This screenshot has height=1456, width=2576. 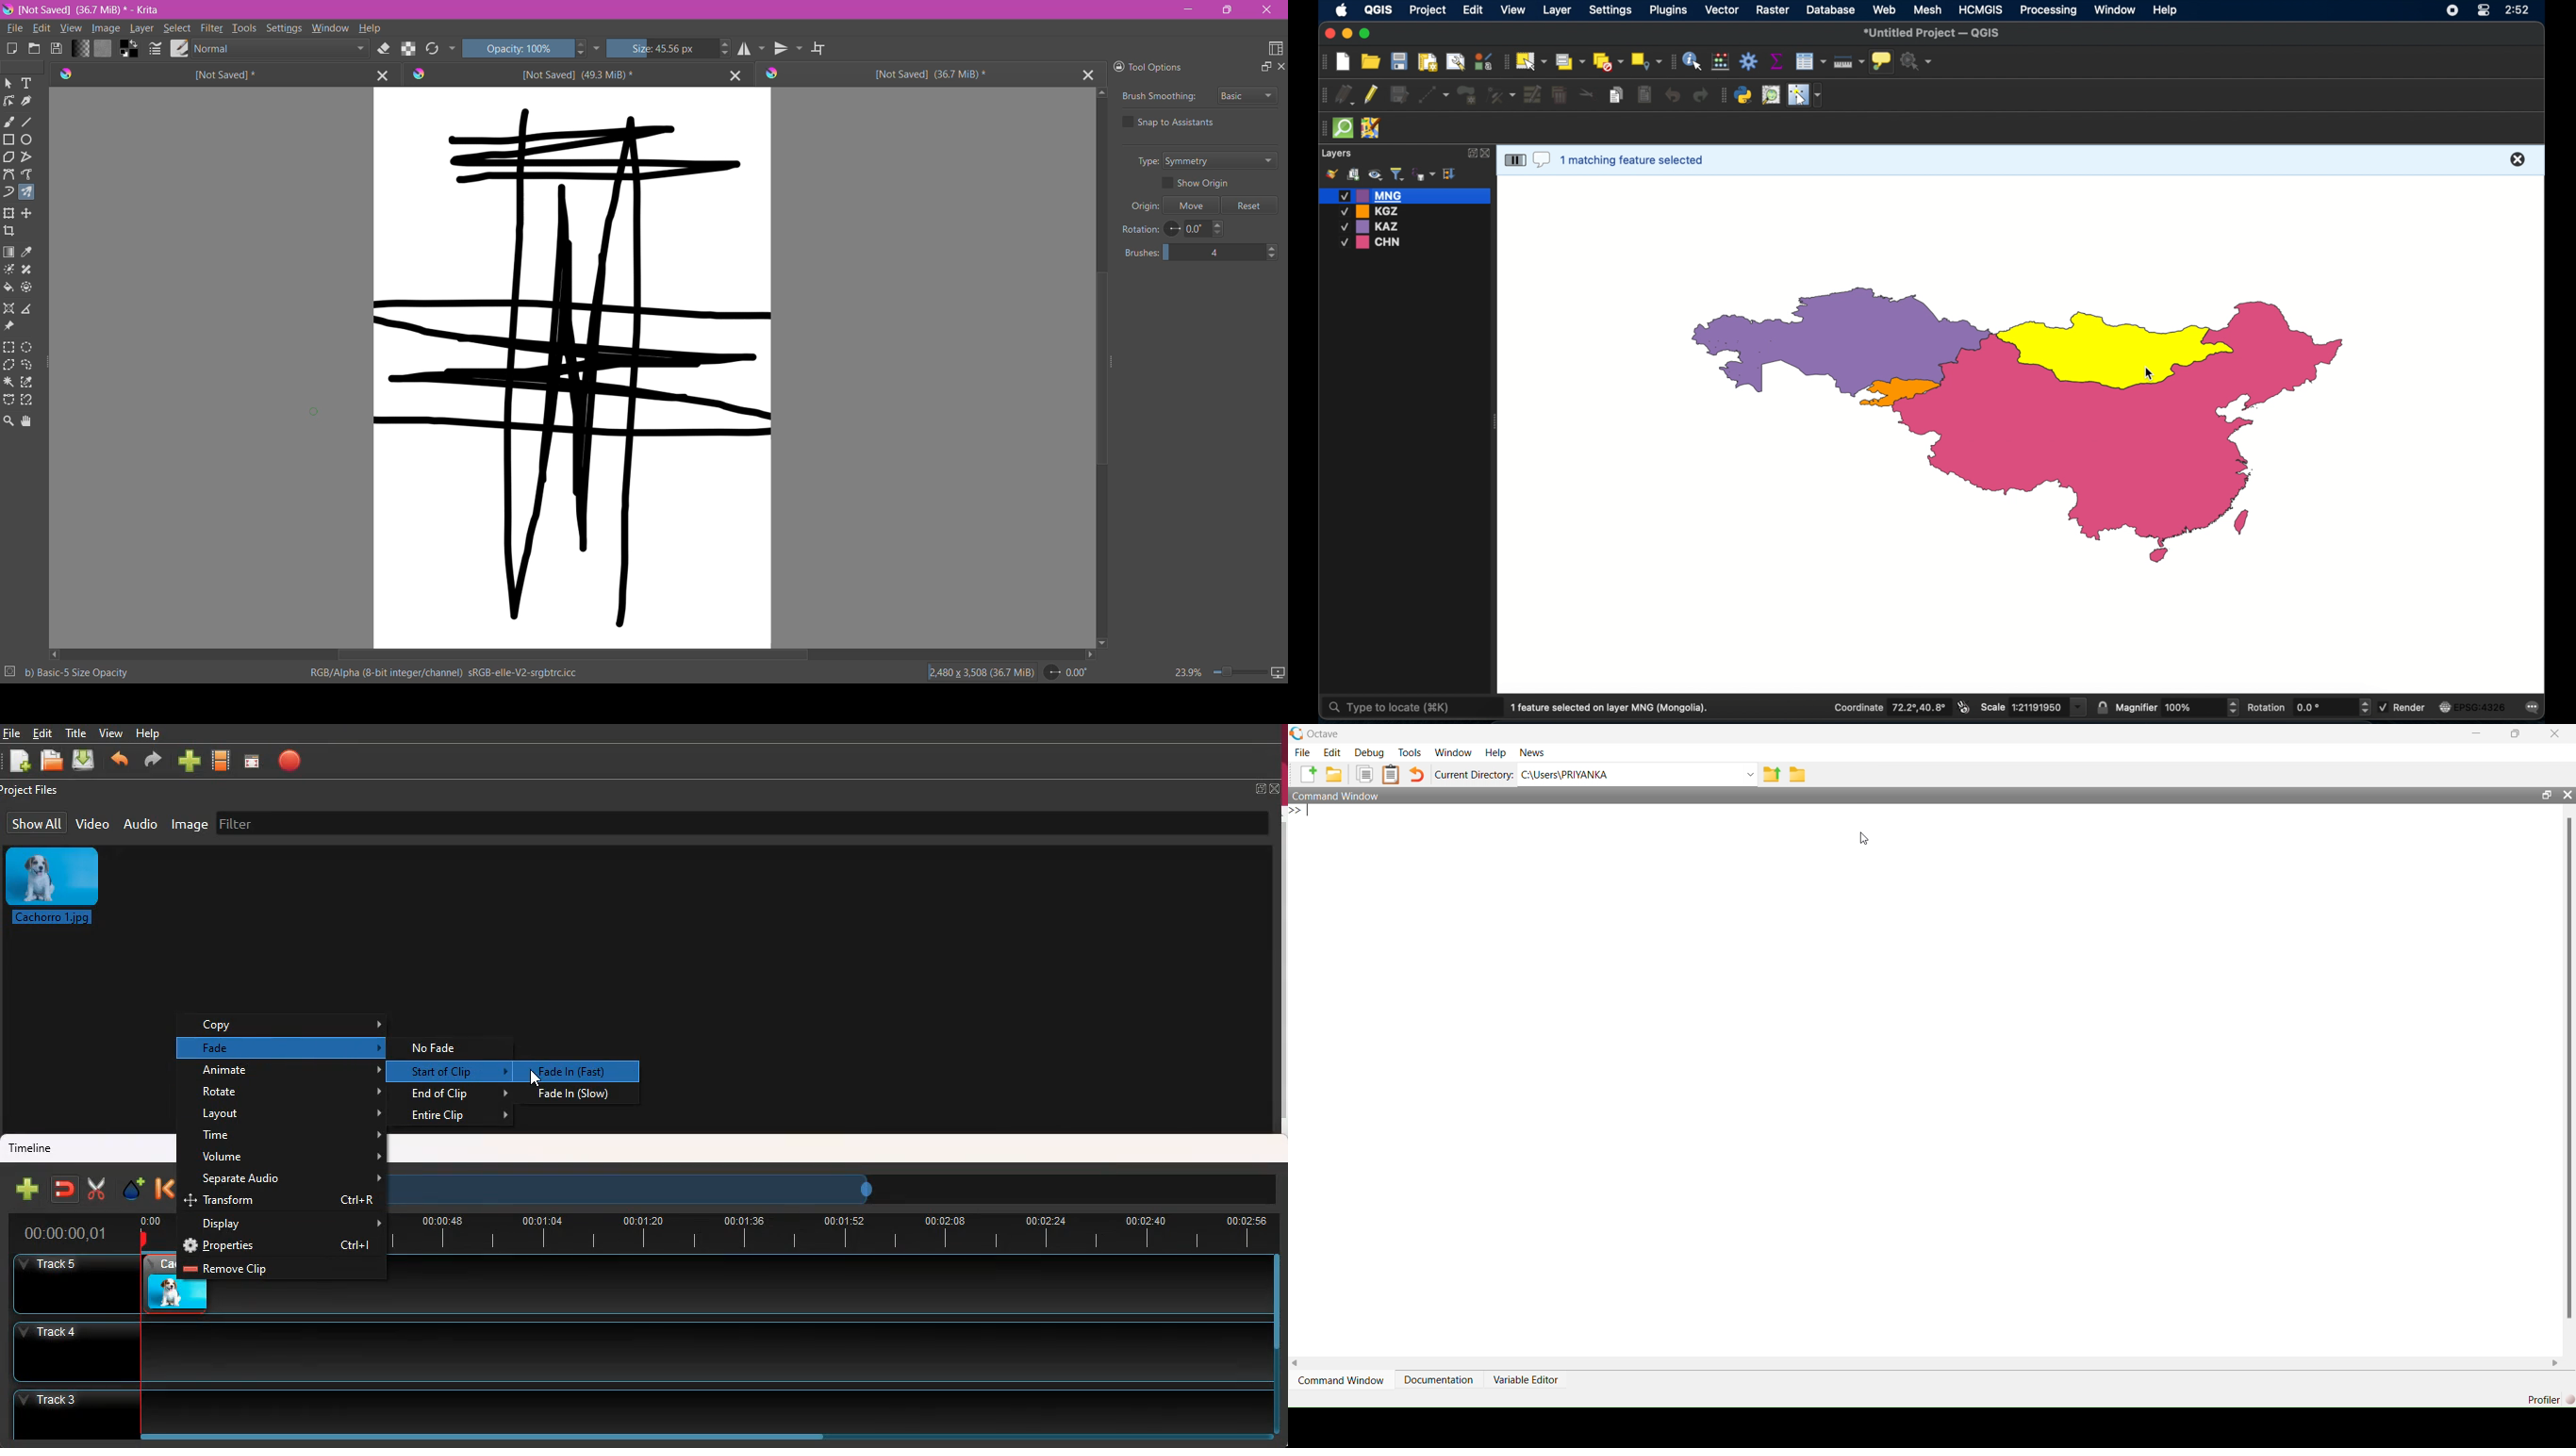 What do you see at coordinates (105, 30) in the screenshot?
I see `Image` at bounding box center [105, 30].